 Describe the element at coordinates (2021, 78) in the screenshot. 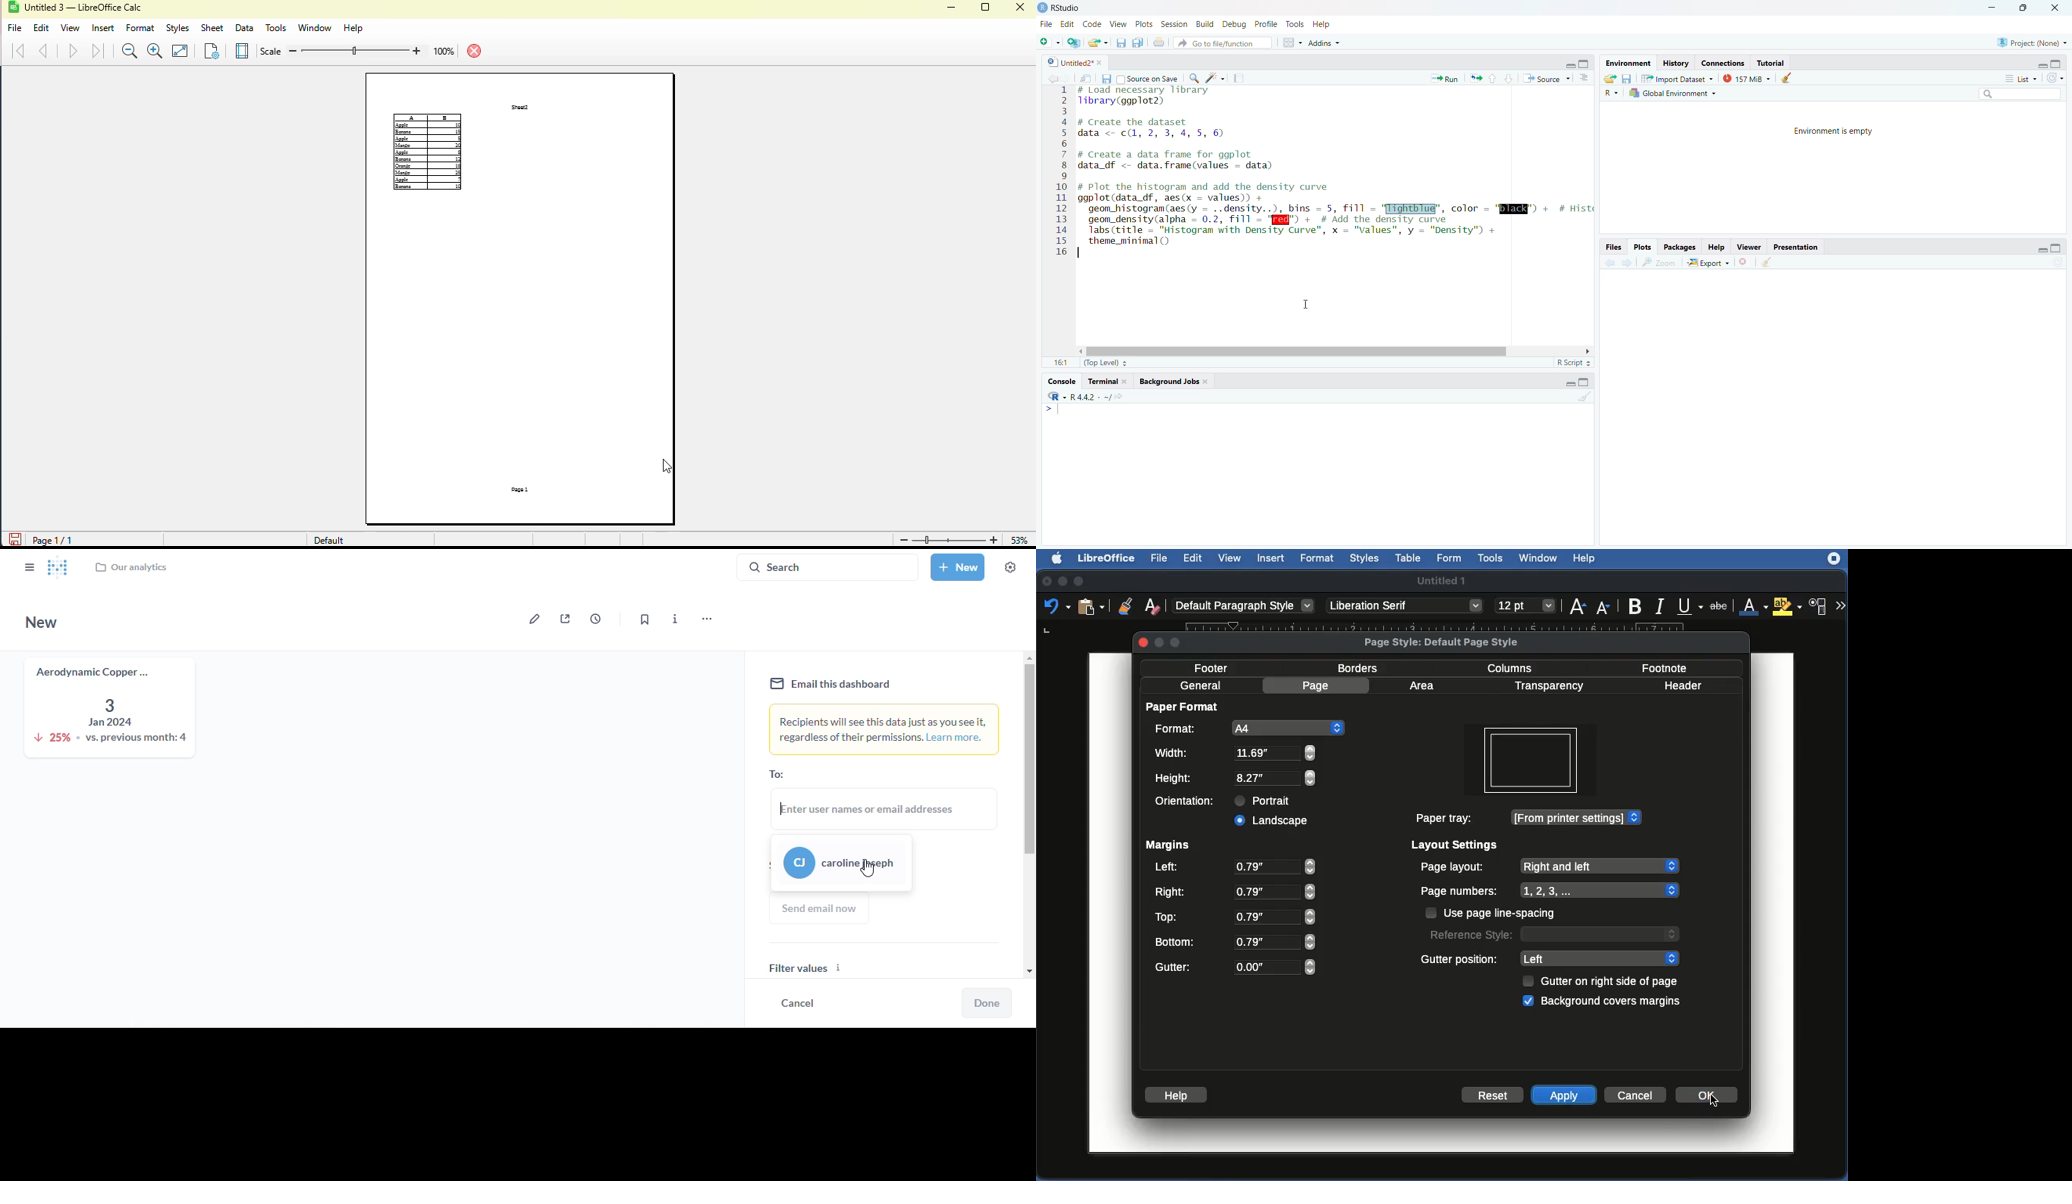

I see `list` at that location.